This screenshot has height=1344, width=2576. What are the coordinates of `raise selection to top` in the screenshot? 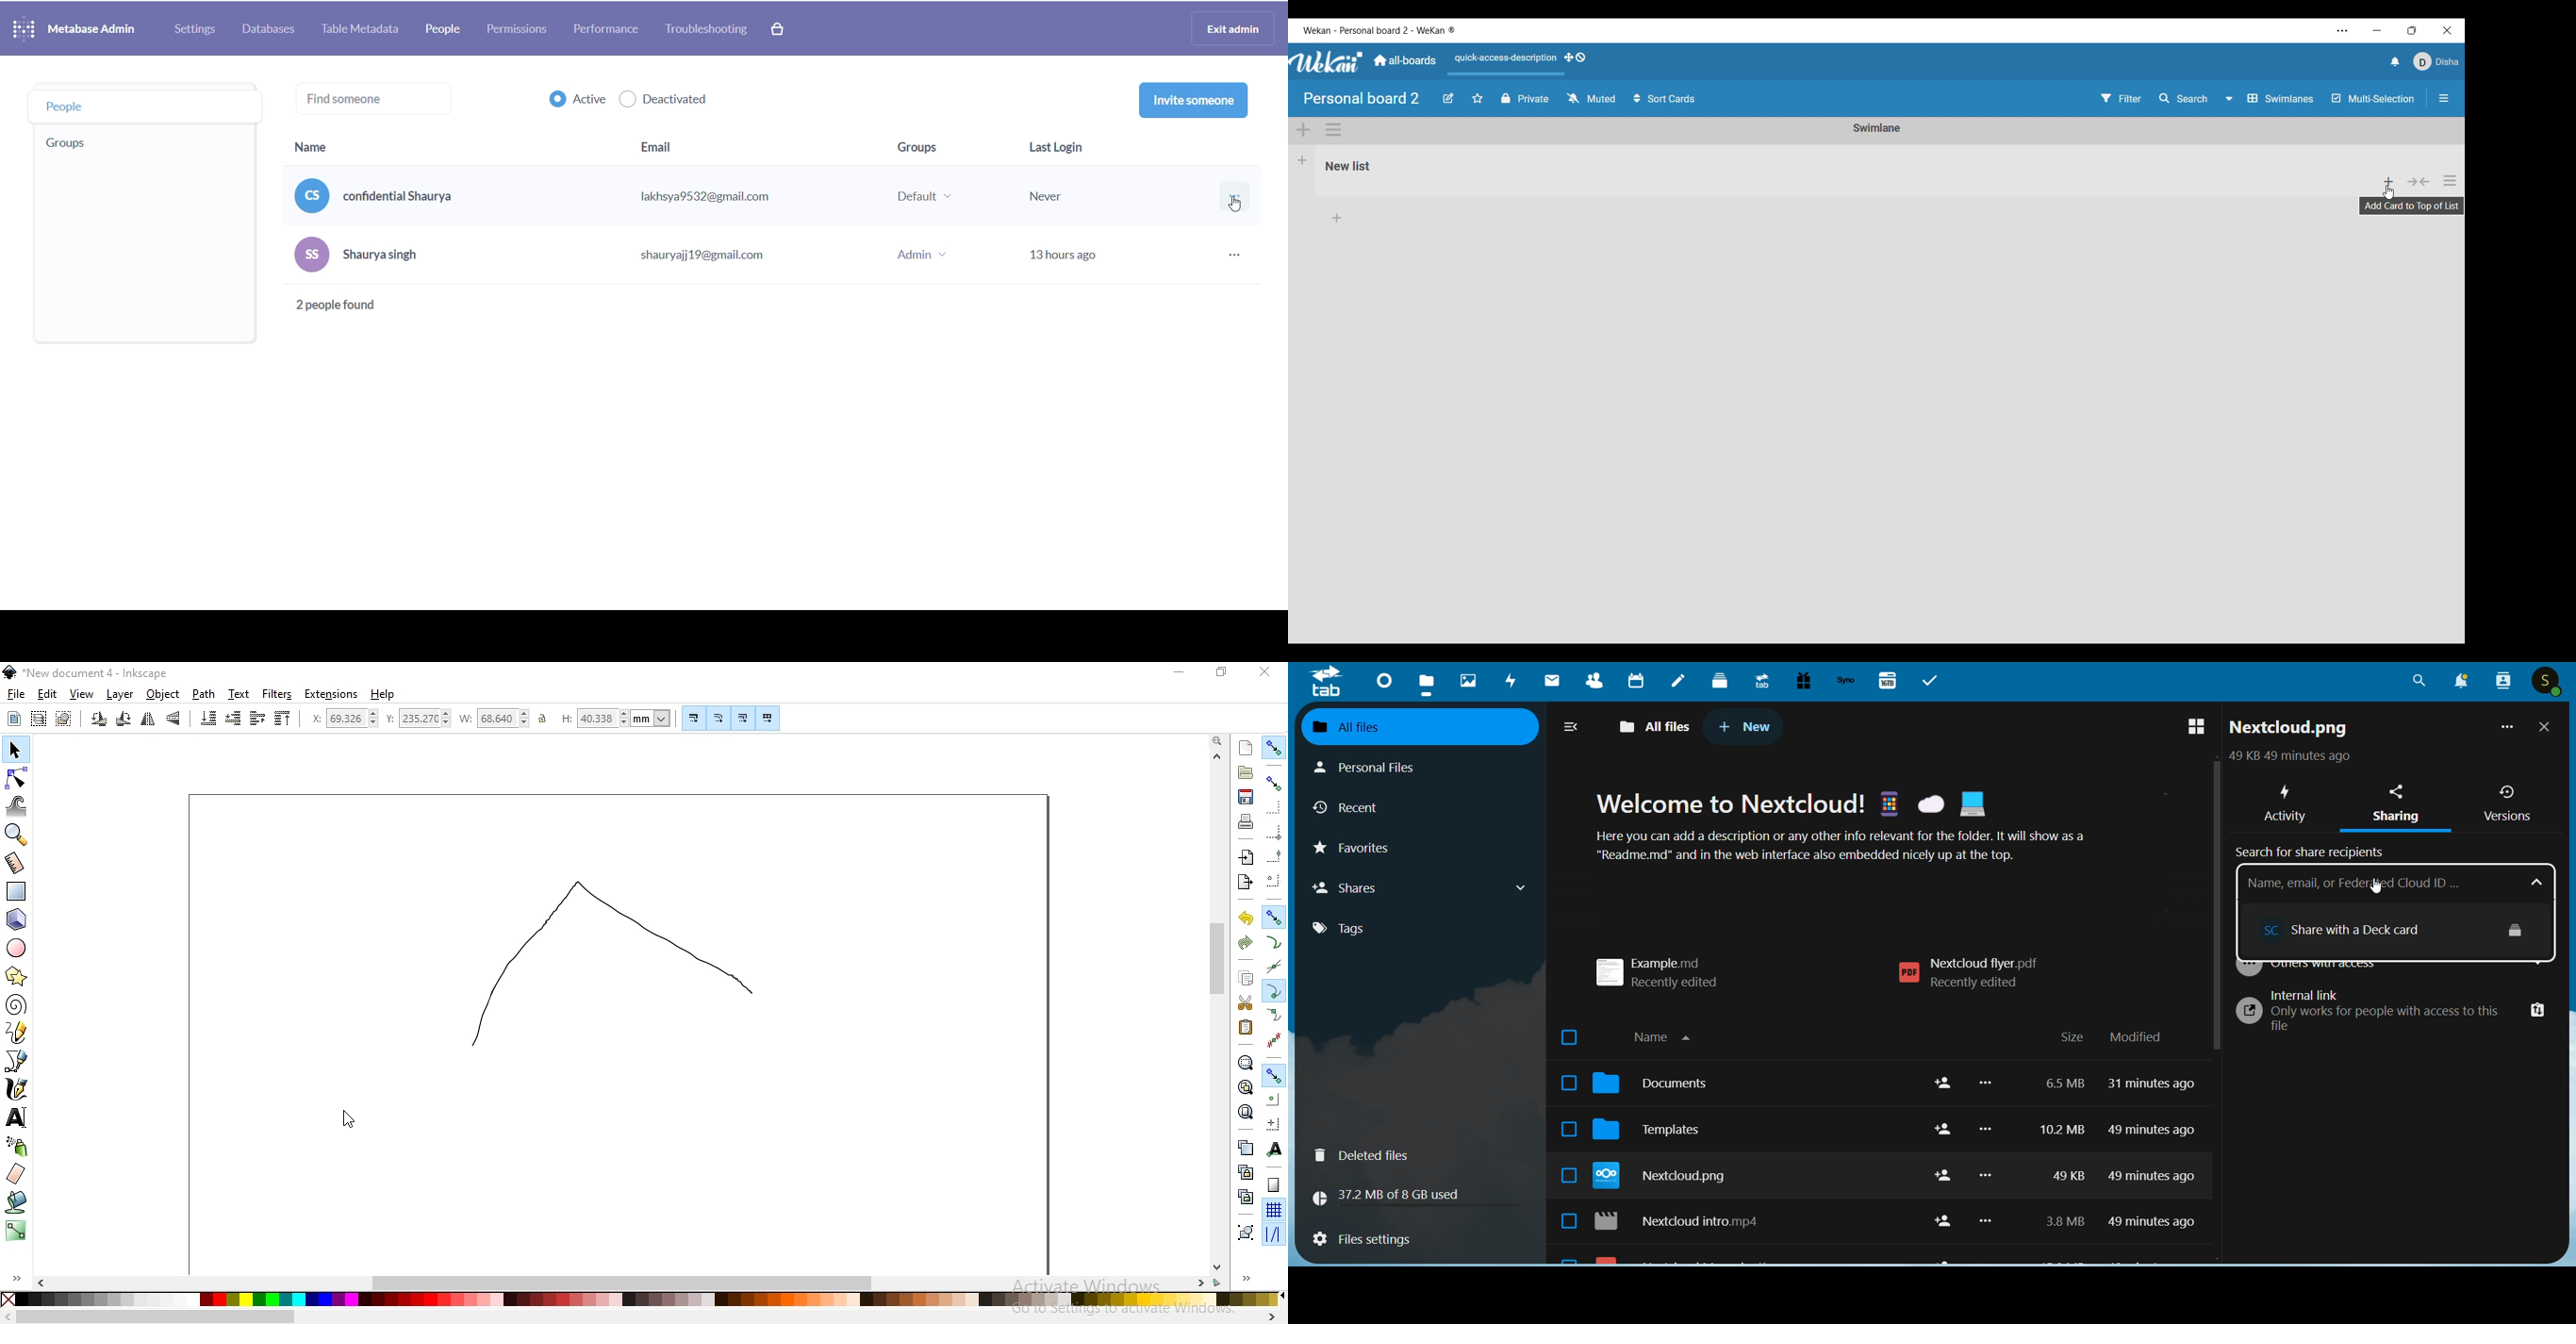 It's located at (283, 718).